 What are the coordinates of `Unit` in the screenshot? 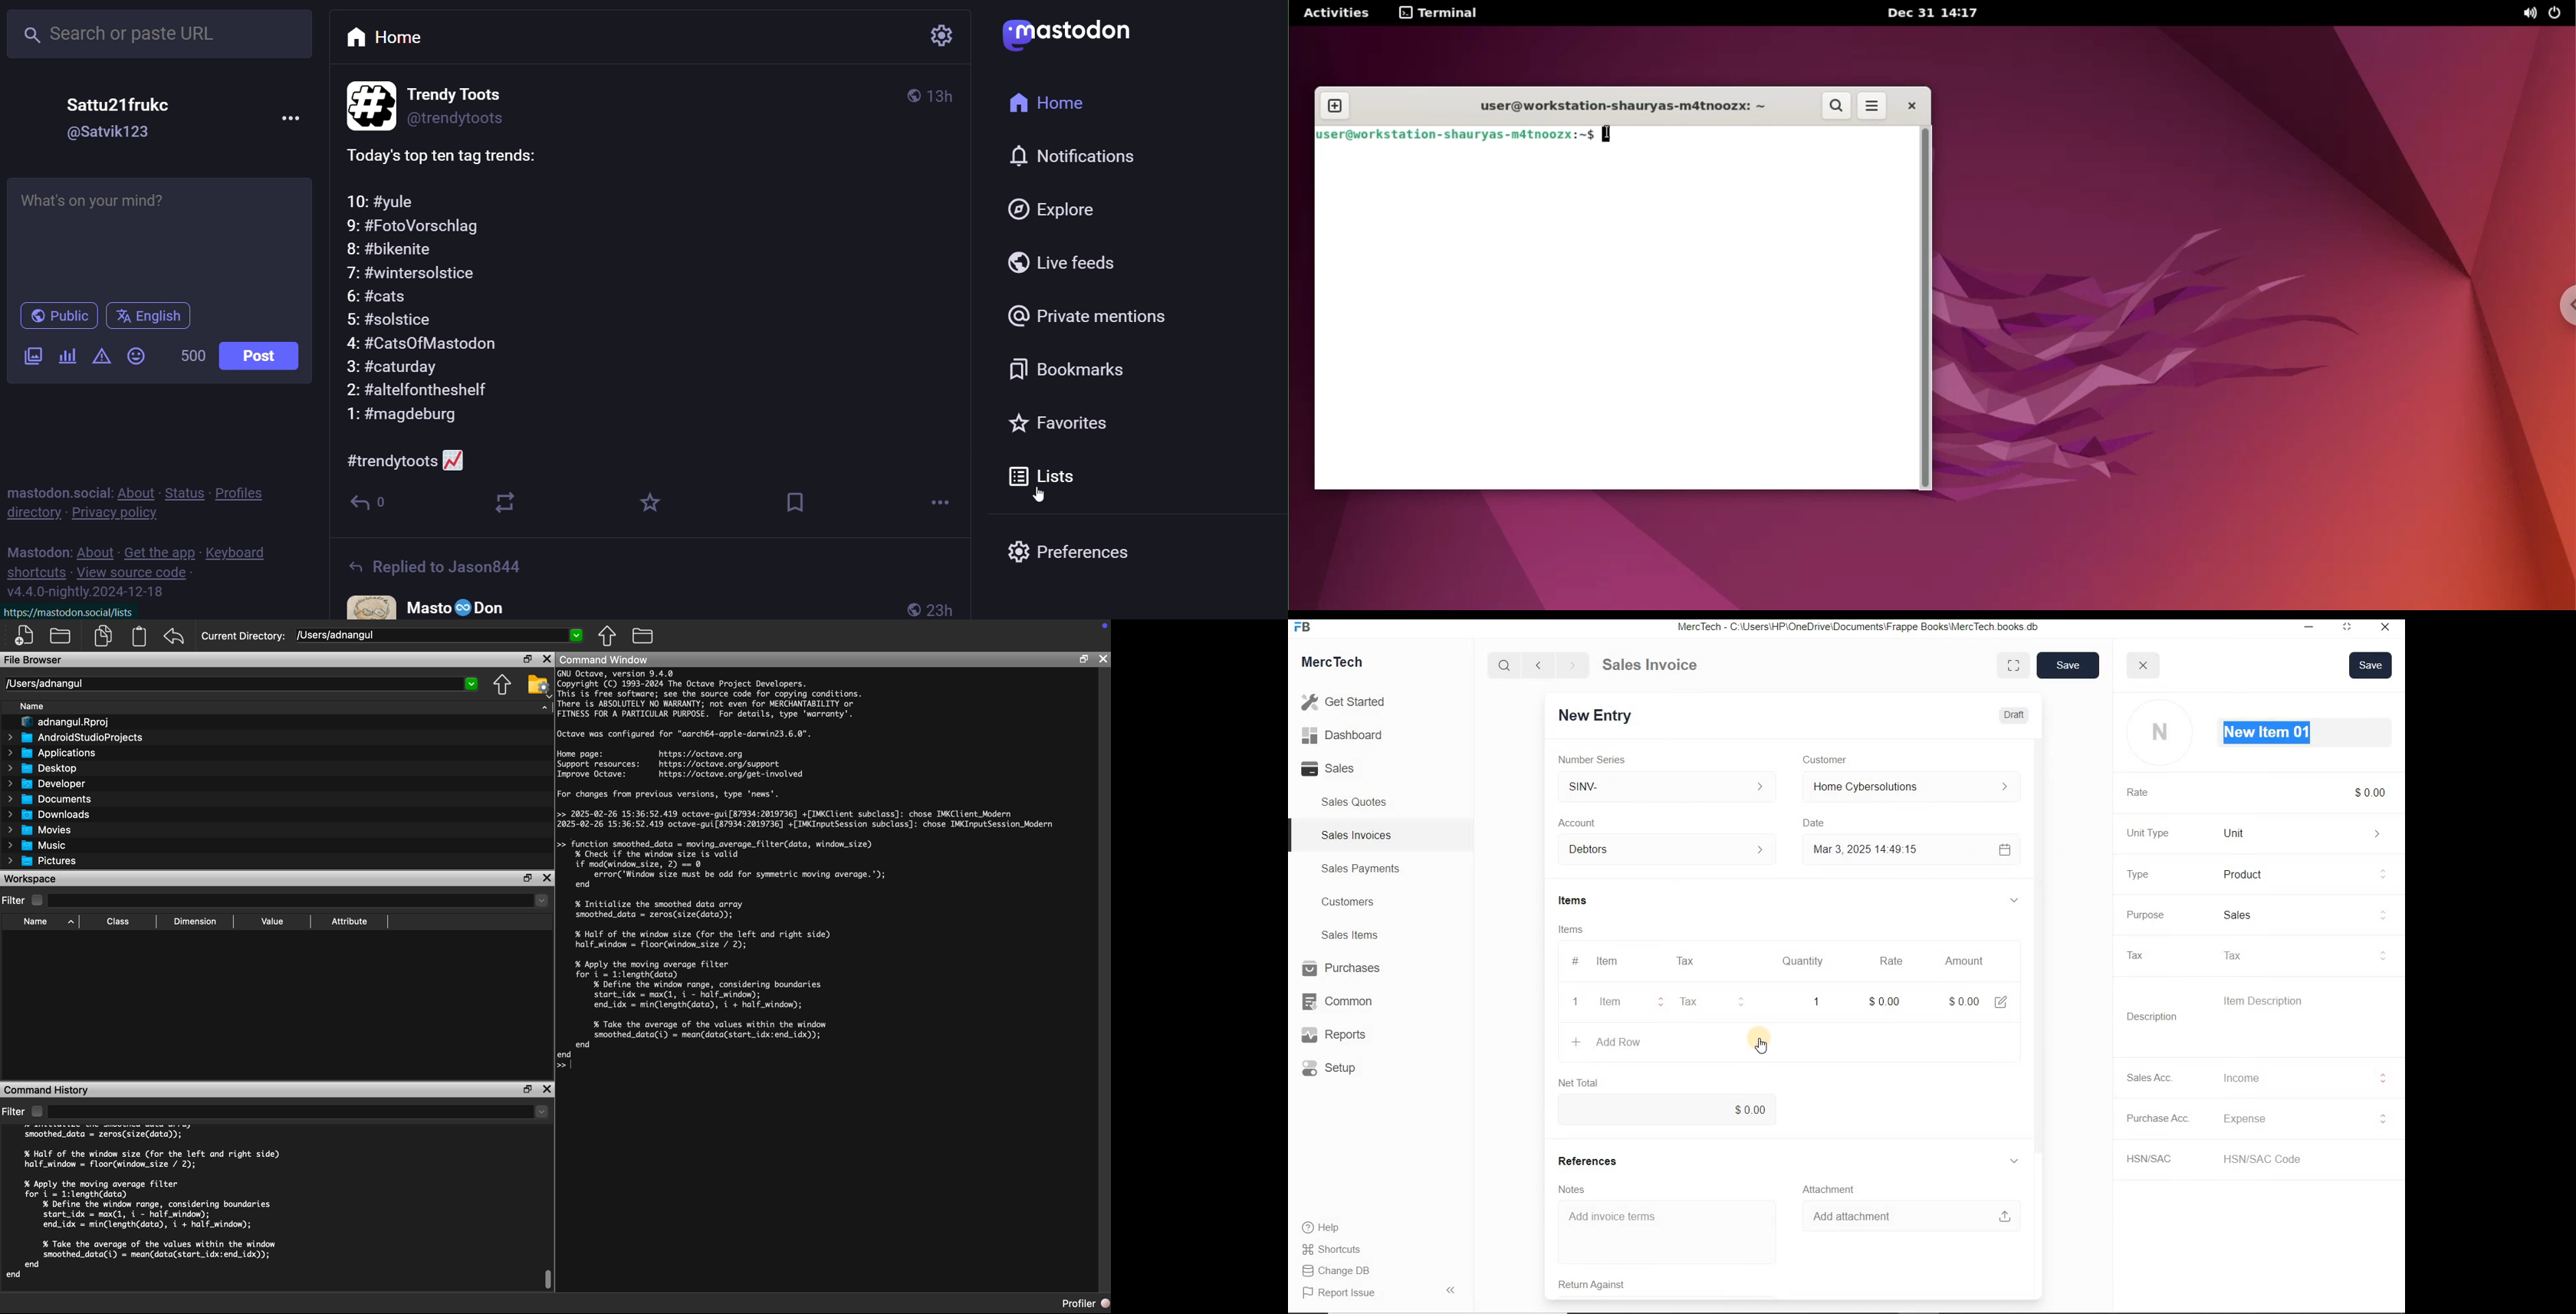 It's located at (2306, 833).